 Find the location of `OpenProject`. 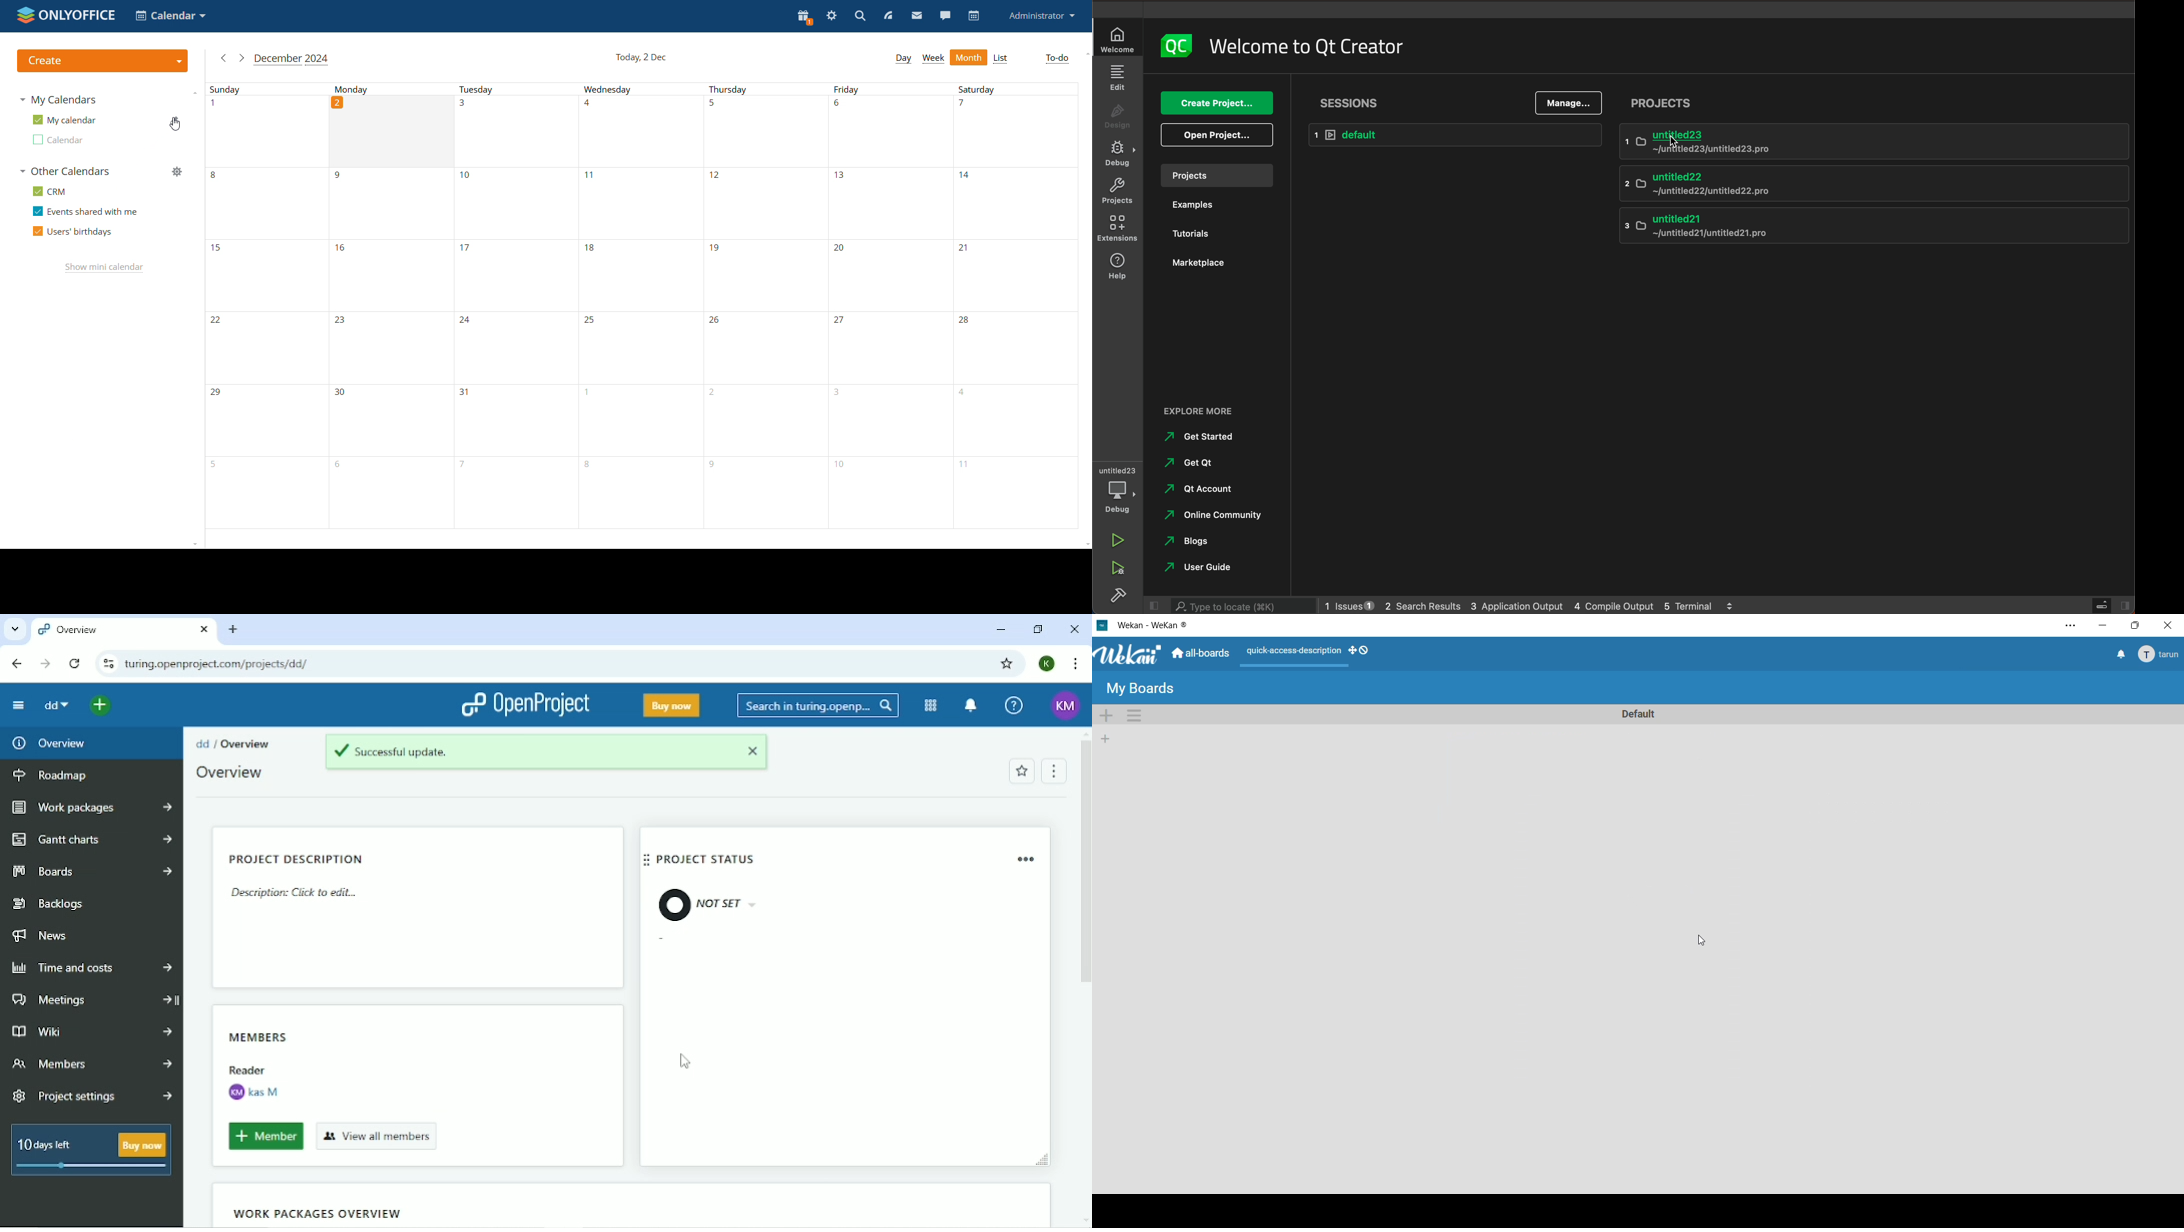

OpenProject is located at coordinates (522, 706).